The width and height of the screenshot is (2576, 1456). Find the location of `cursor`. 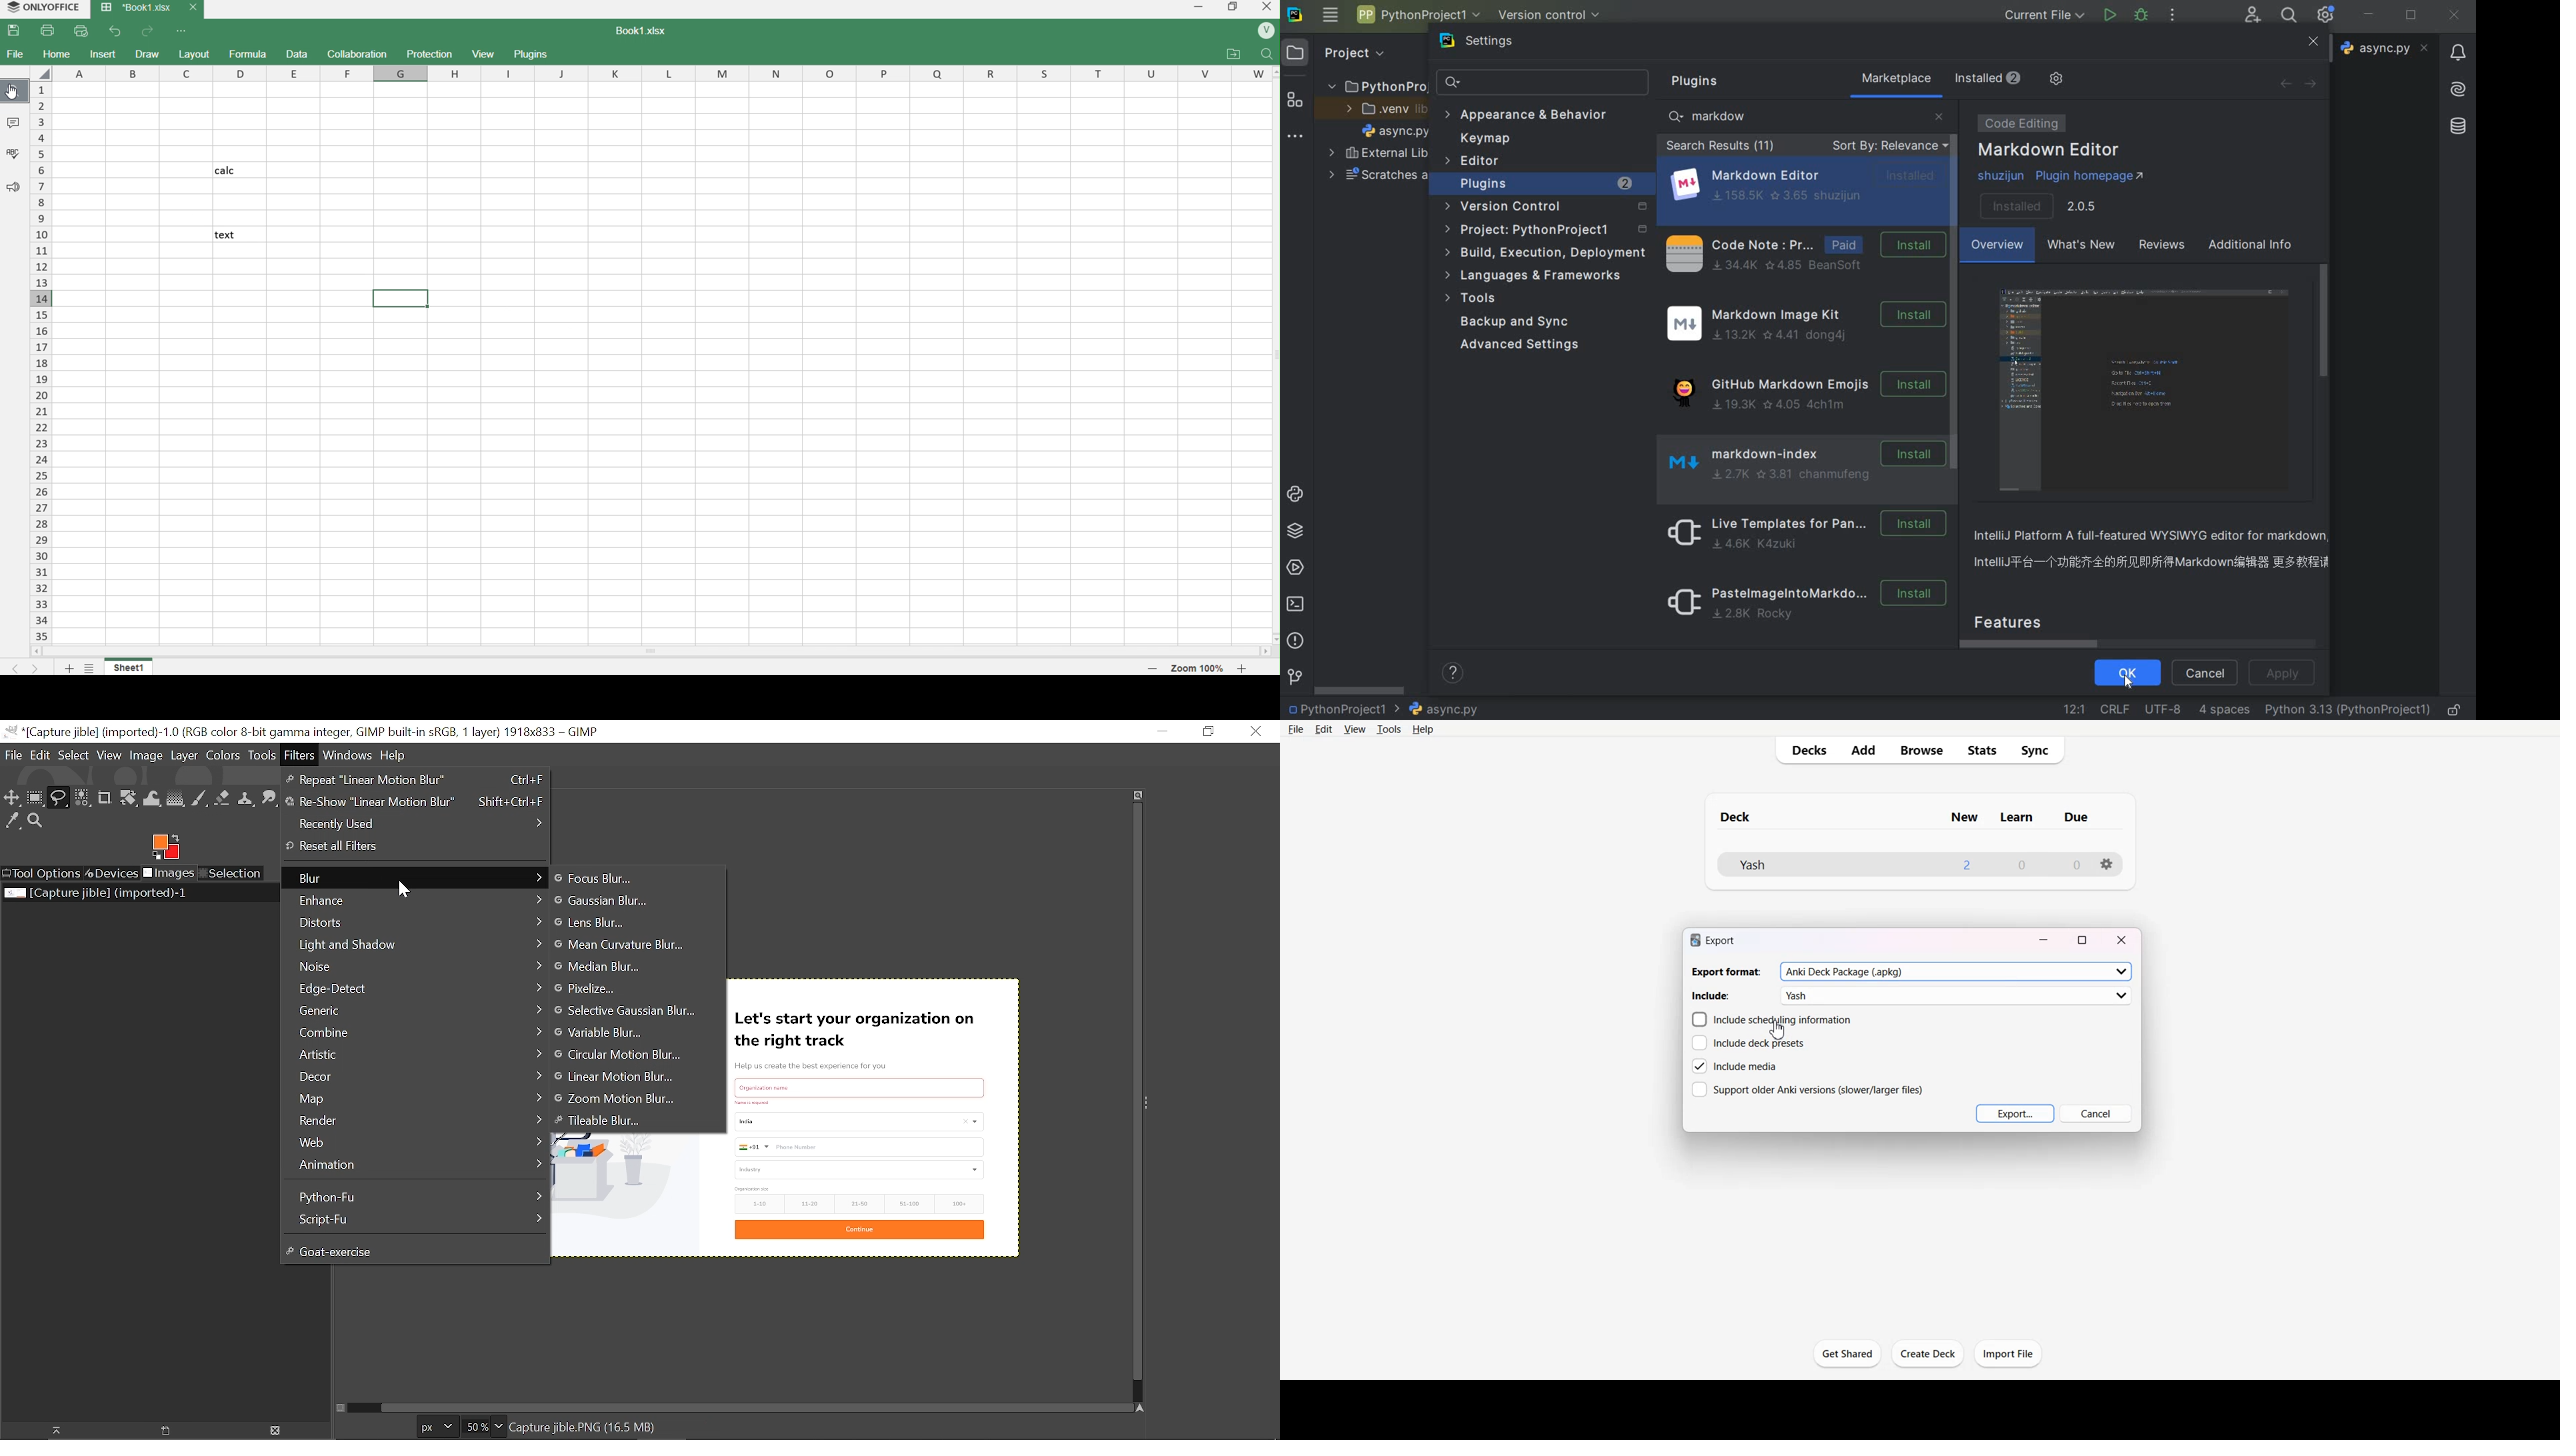

cursor is located at coordinates (1777, 1031).